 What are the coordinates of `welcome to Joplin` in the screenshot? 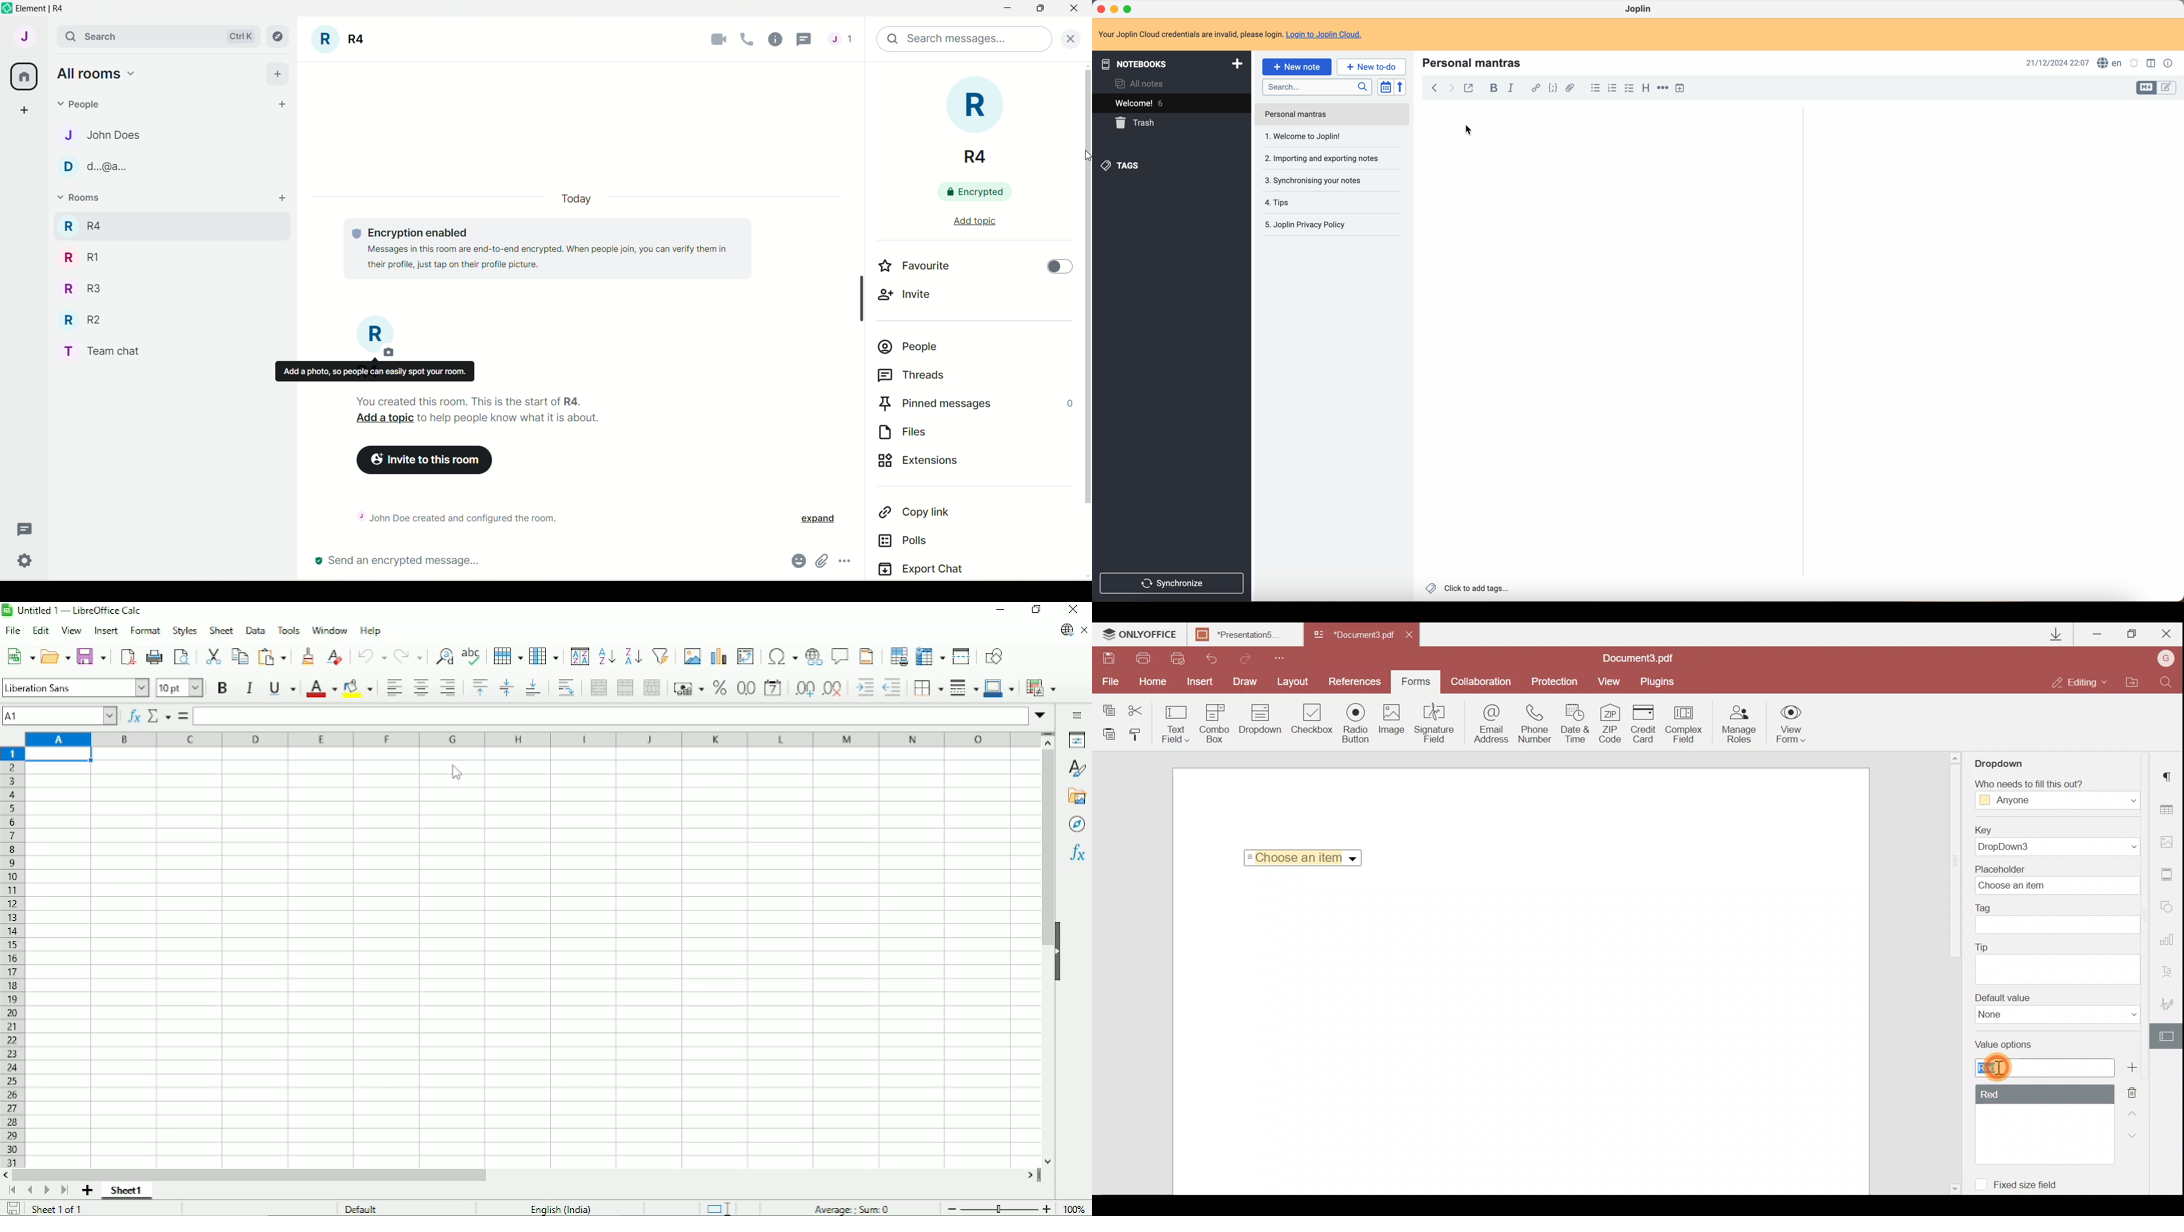 It's located at (1305, 115).